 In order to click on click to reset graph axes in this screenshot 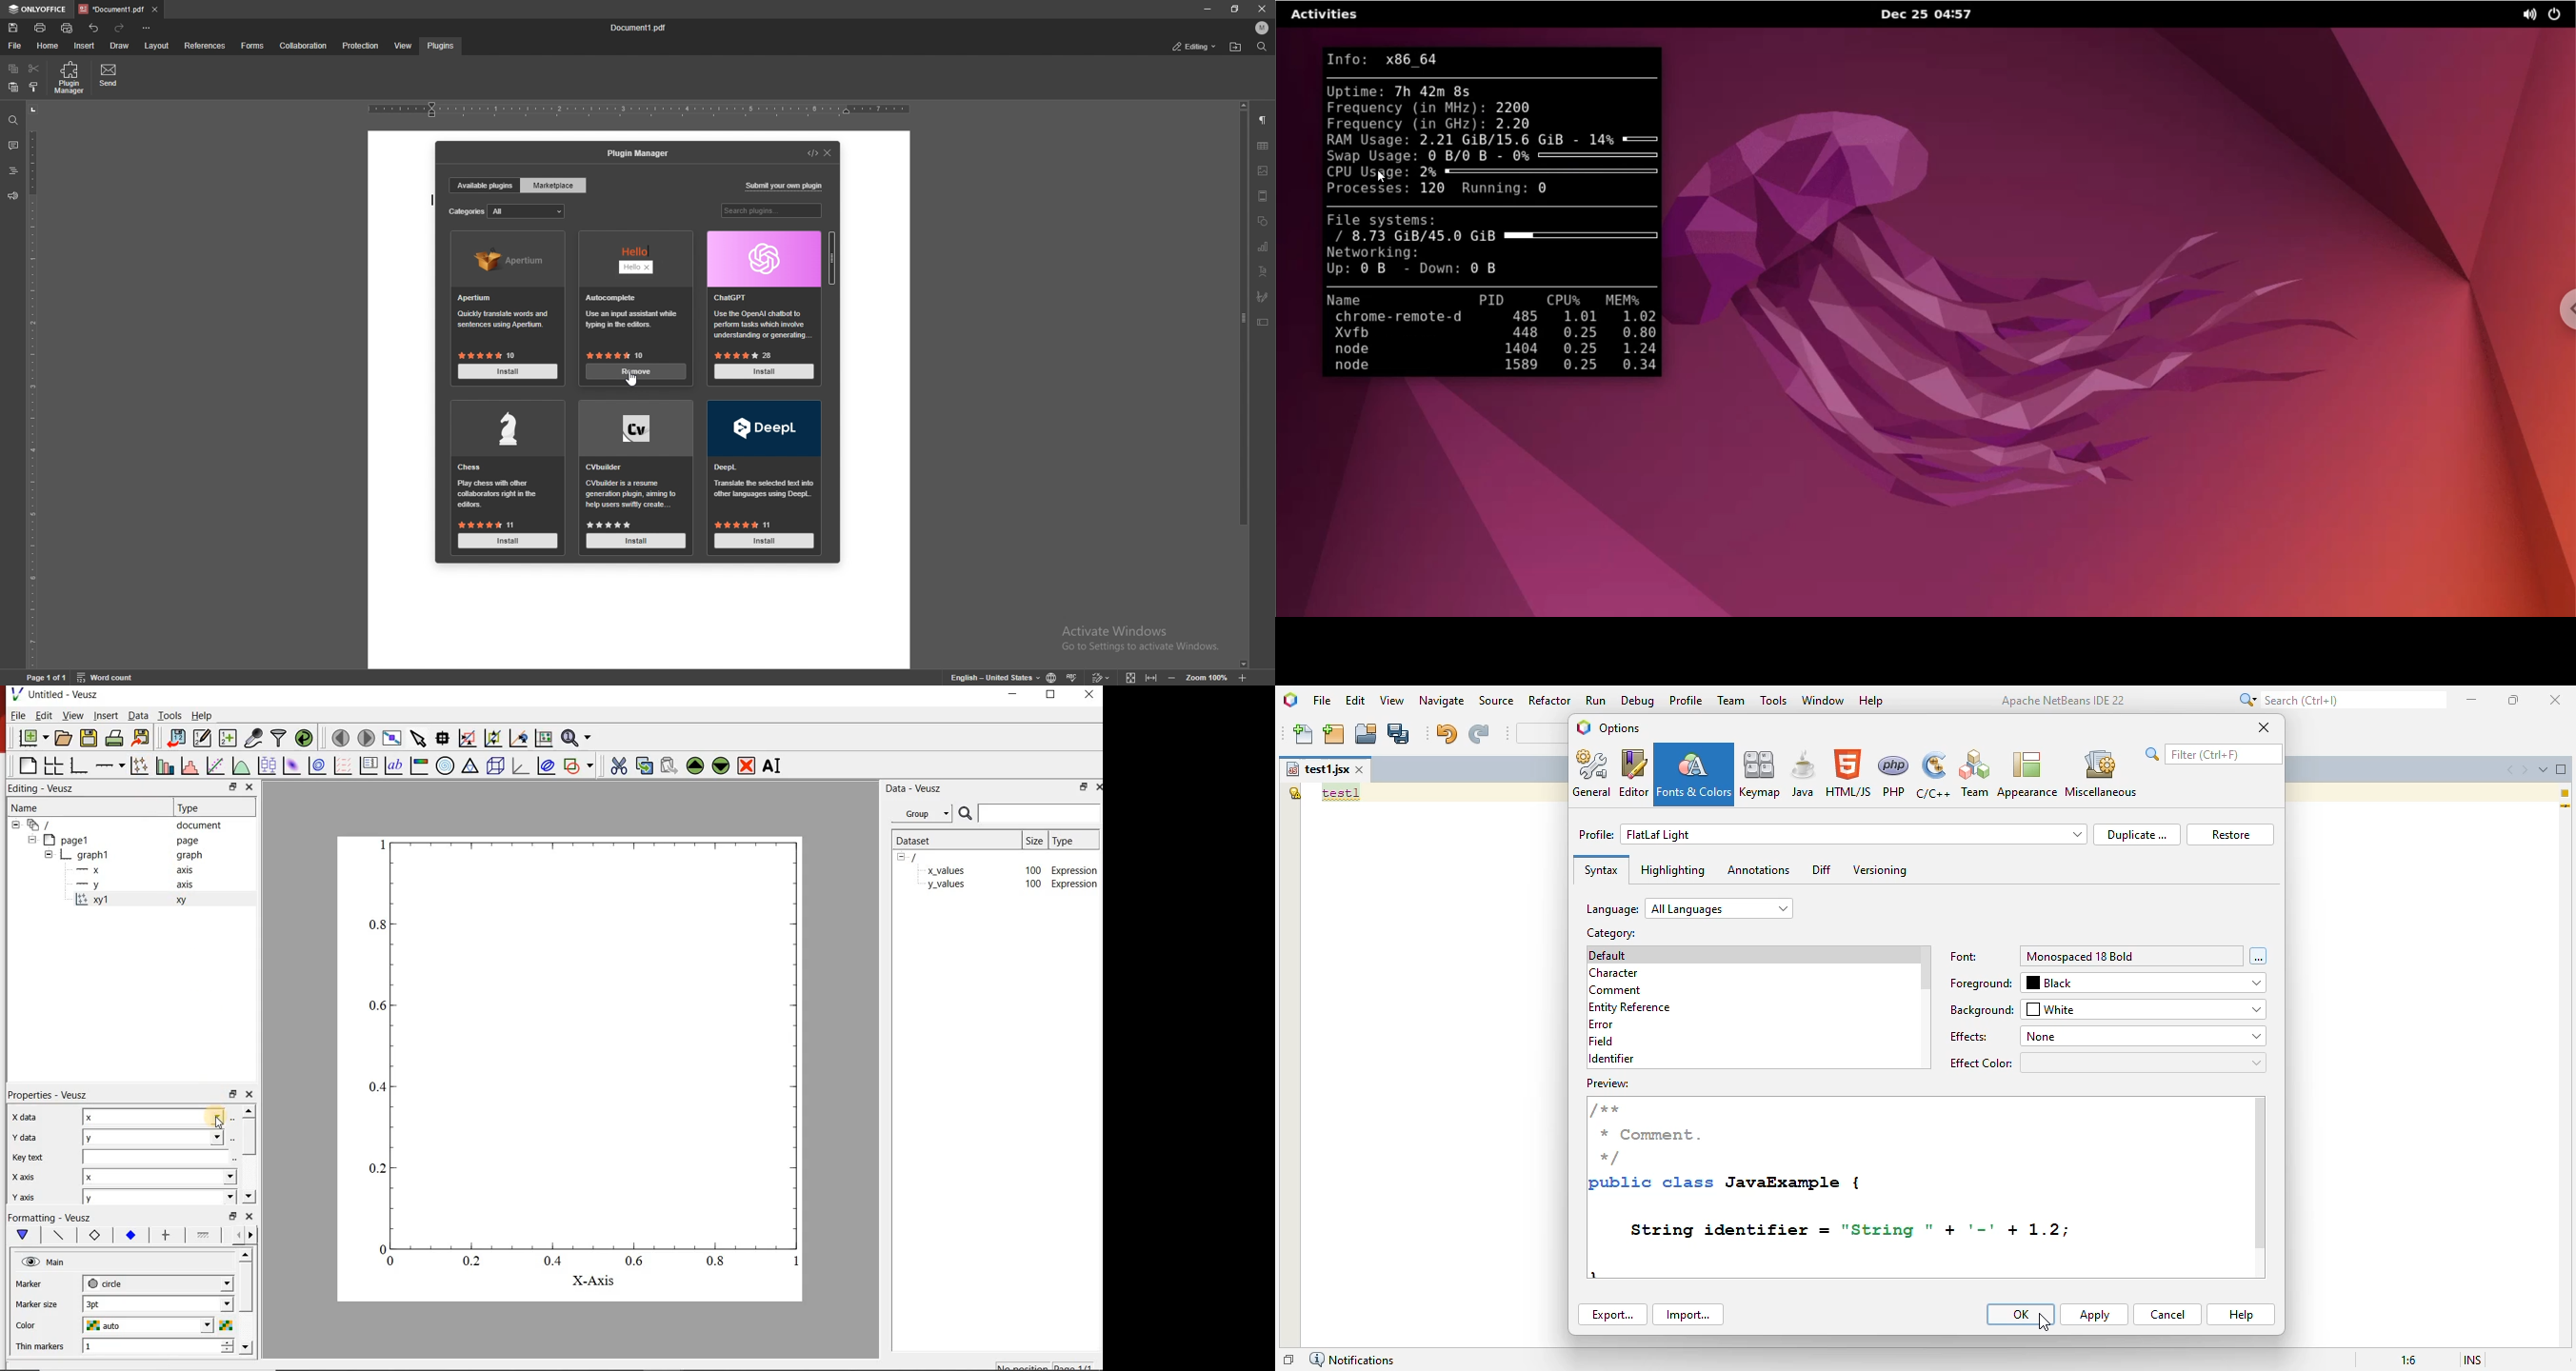, I will do `click(543, 739)`.